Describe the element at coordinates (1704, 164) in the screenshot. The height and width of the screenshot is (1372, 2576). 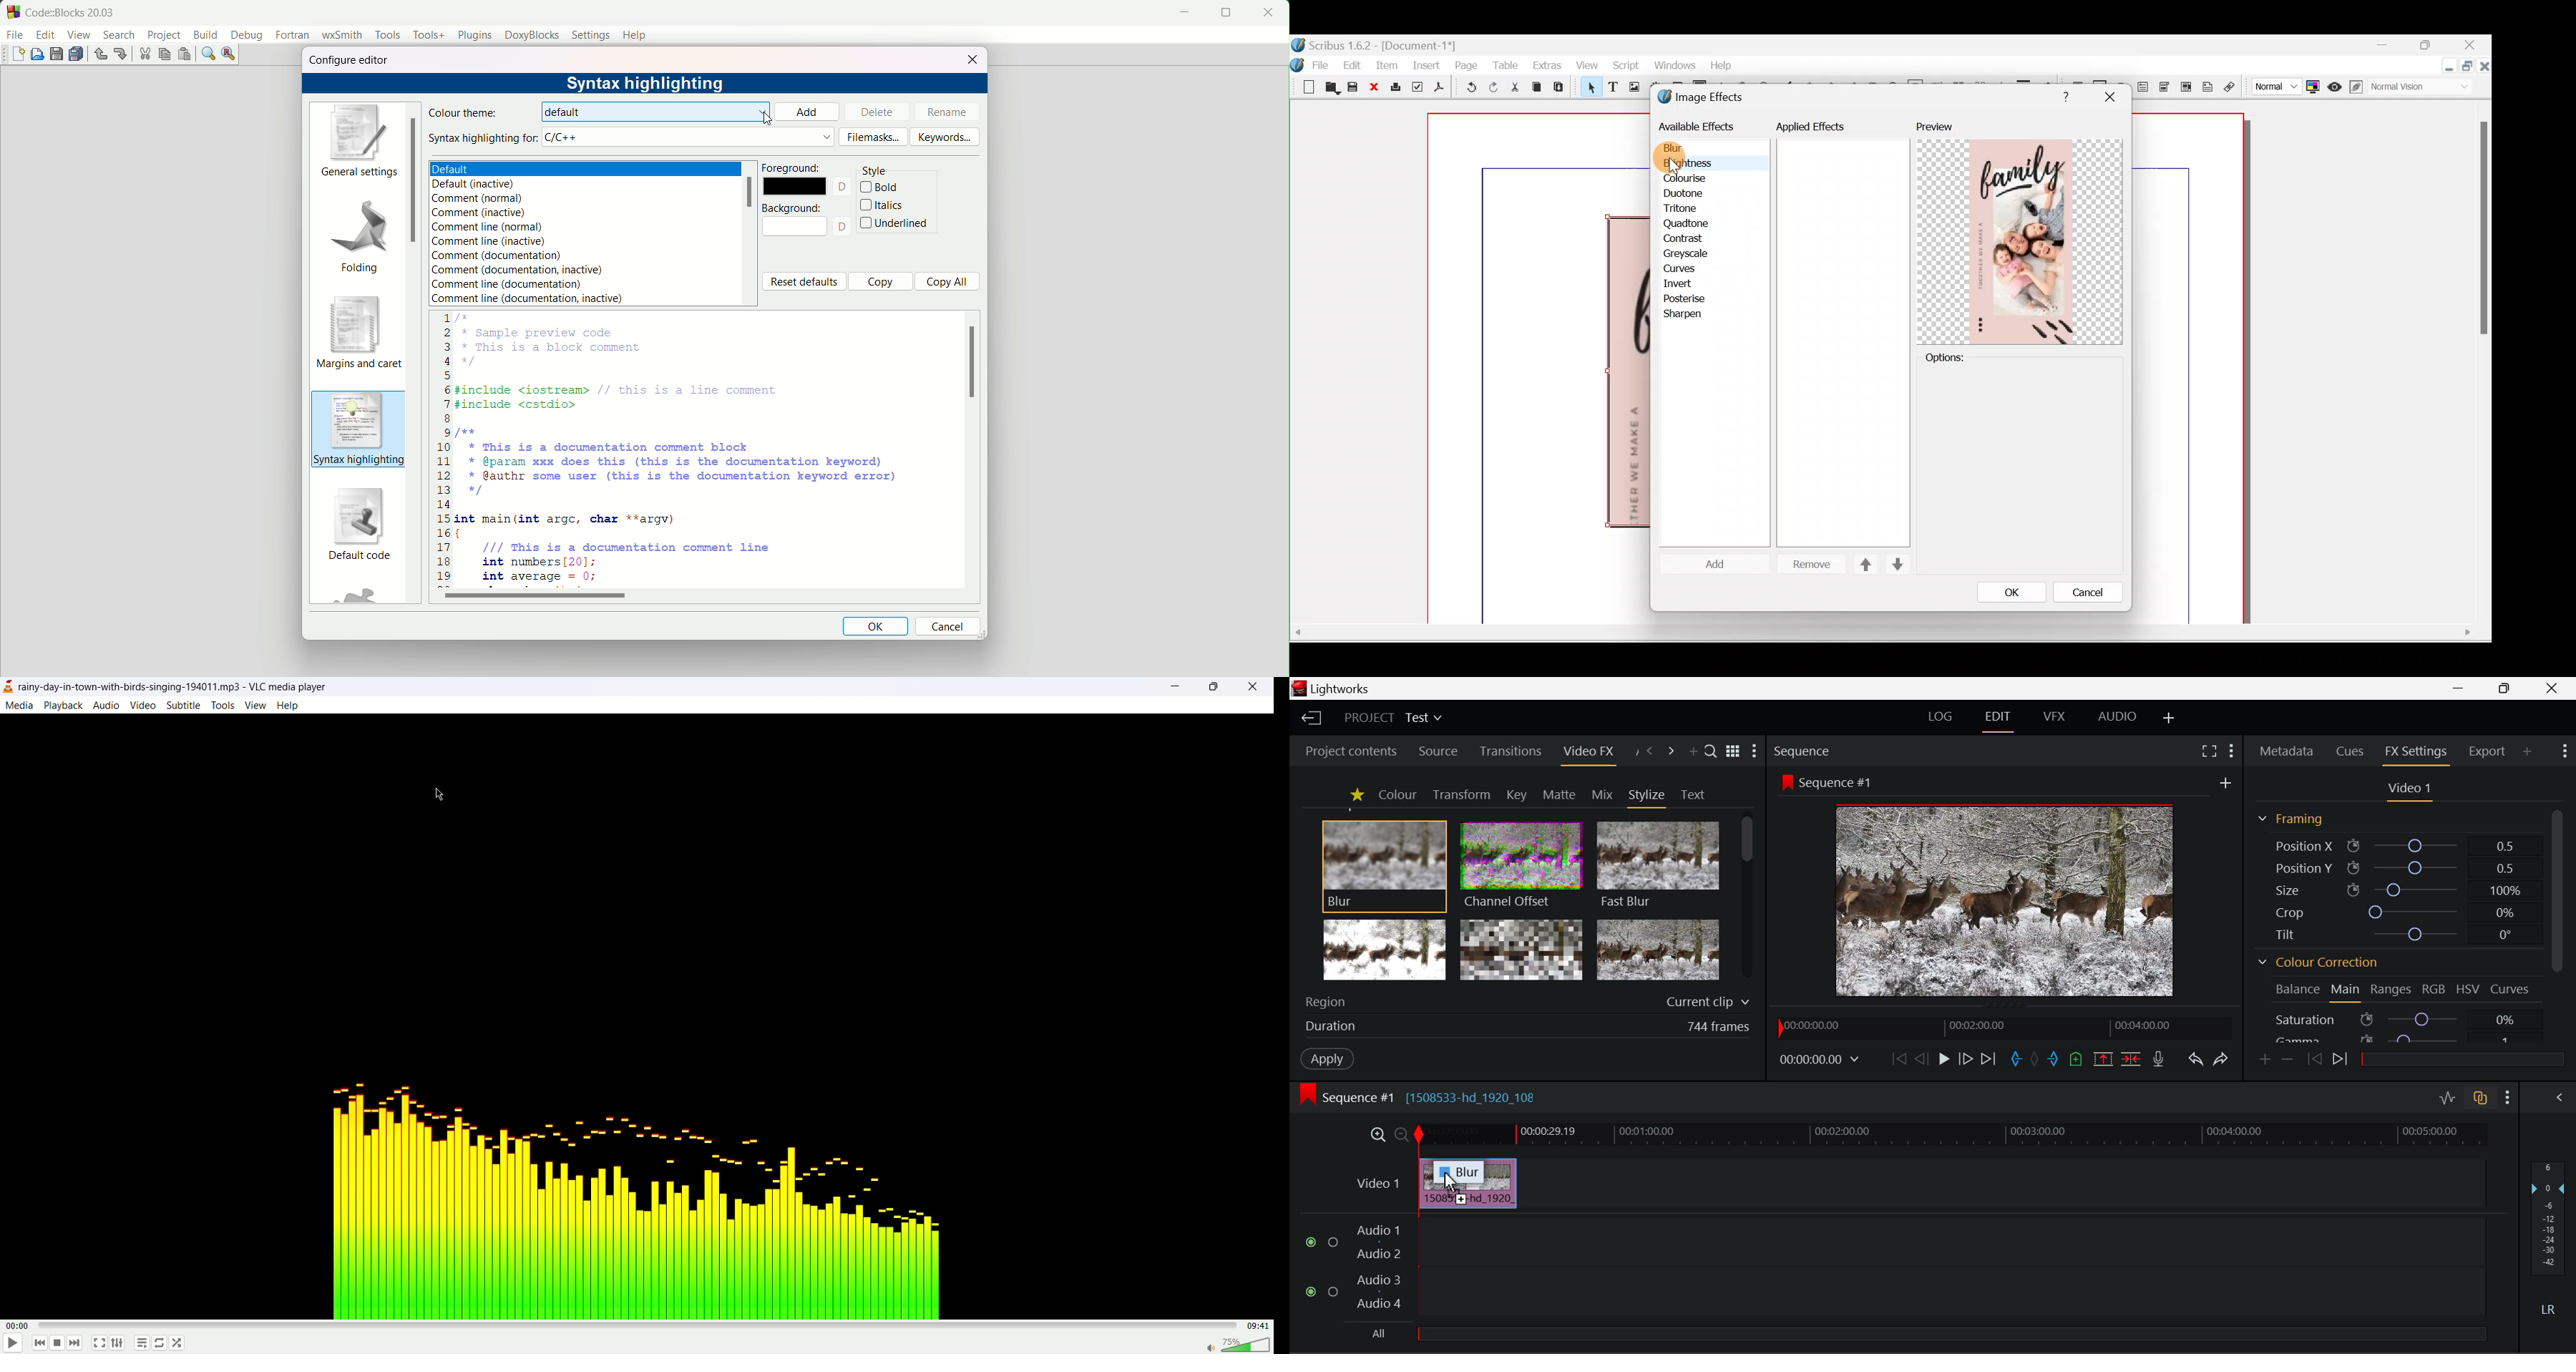
I see `Brightness` at that location.